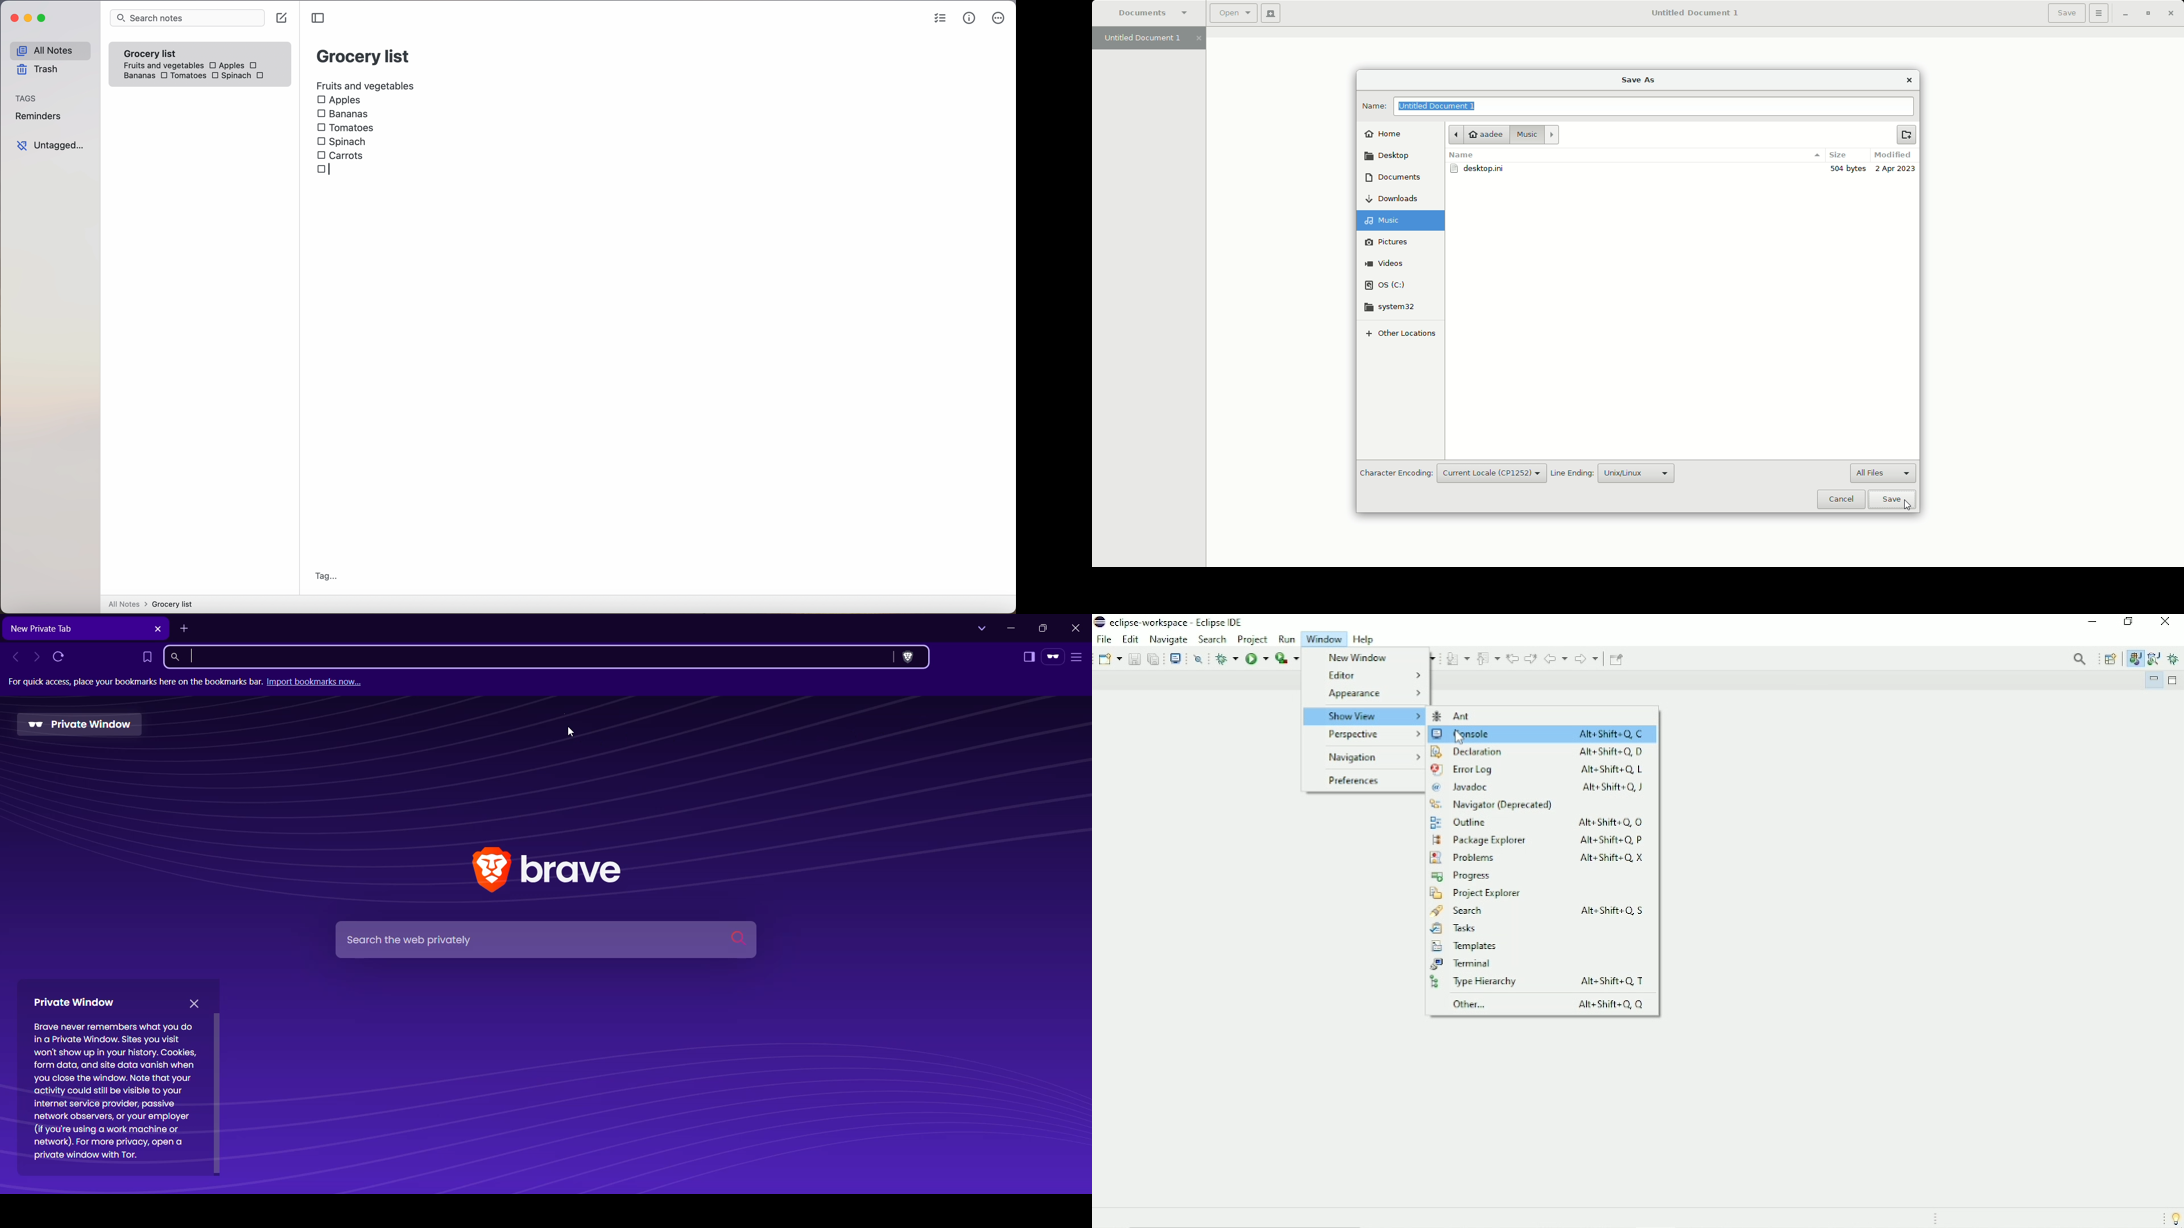  Describe the element at coordinates (117, 1095) in the screenshot. I see `Brave never remembers what you do
in a Private Window. Sites you visit
‘won't show up in your history. Cookies,
form data, and site data vanish when
you close the window. Note that your
activity could still be visible to your
internet service provider, passive
network observers, or your employer
(if you're using a work machine or
network). For more privacy, open a
private window with Tor.` at that location.